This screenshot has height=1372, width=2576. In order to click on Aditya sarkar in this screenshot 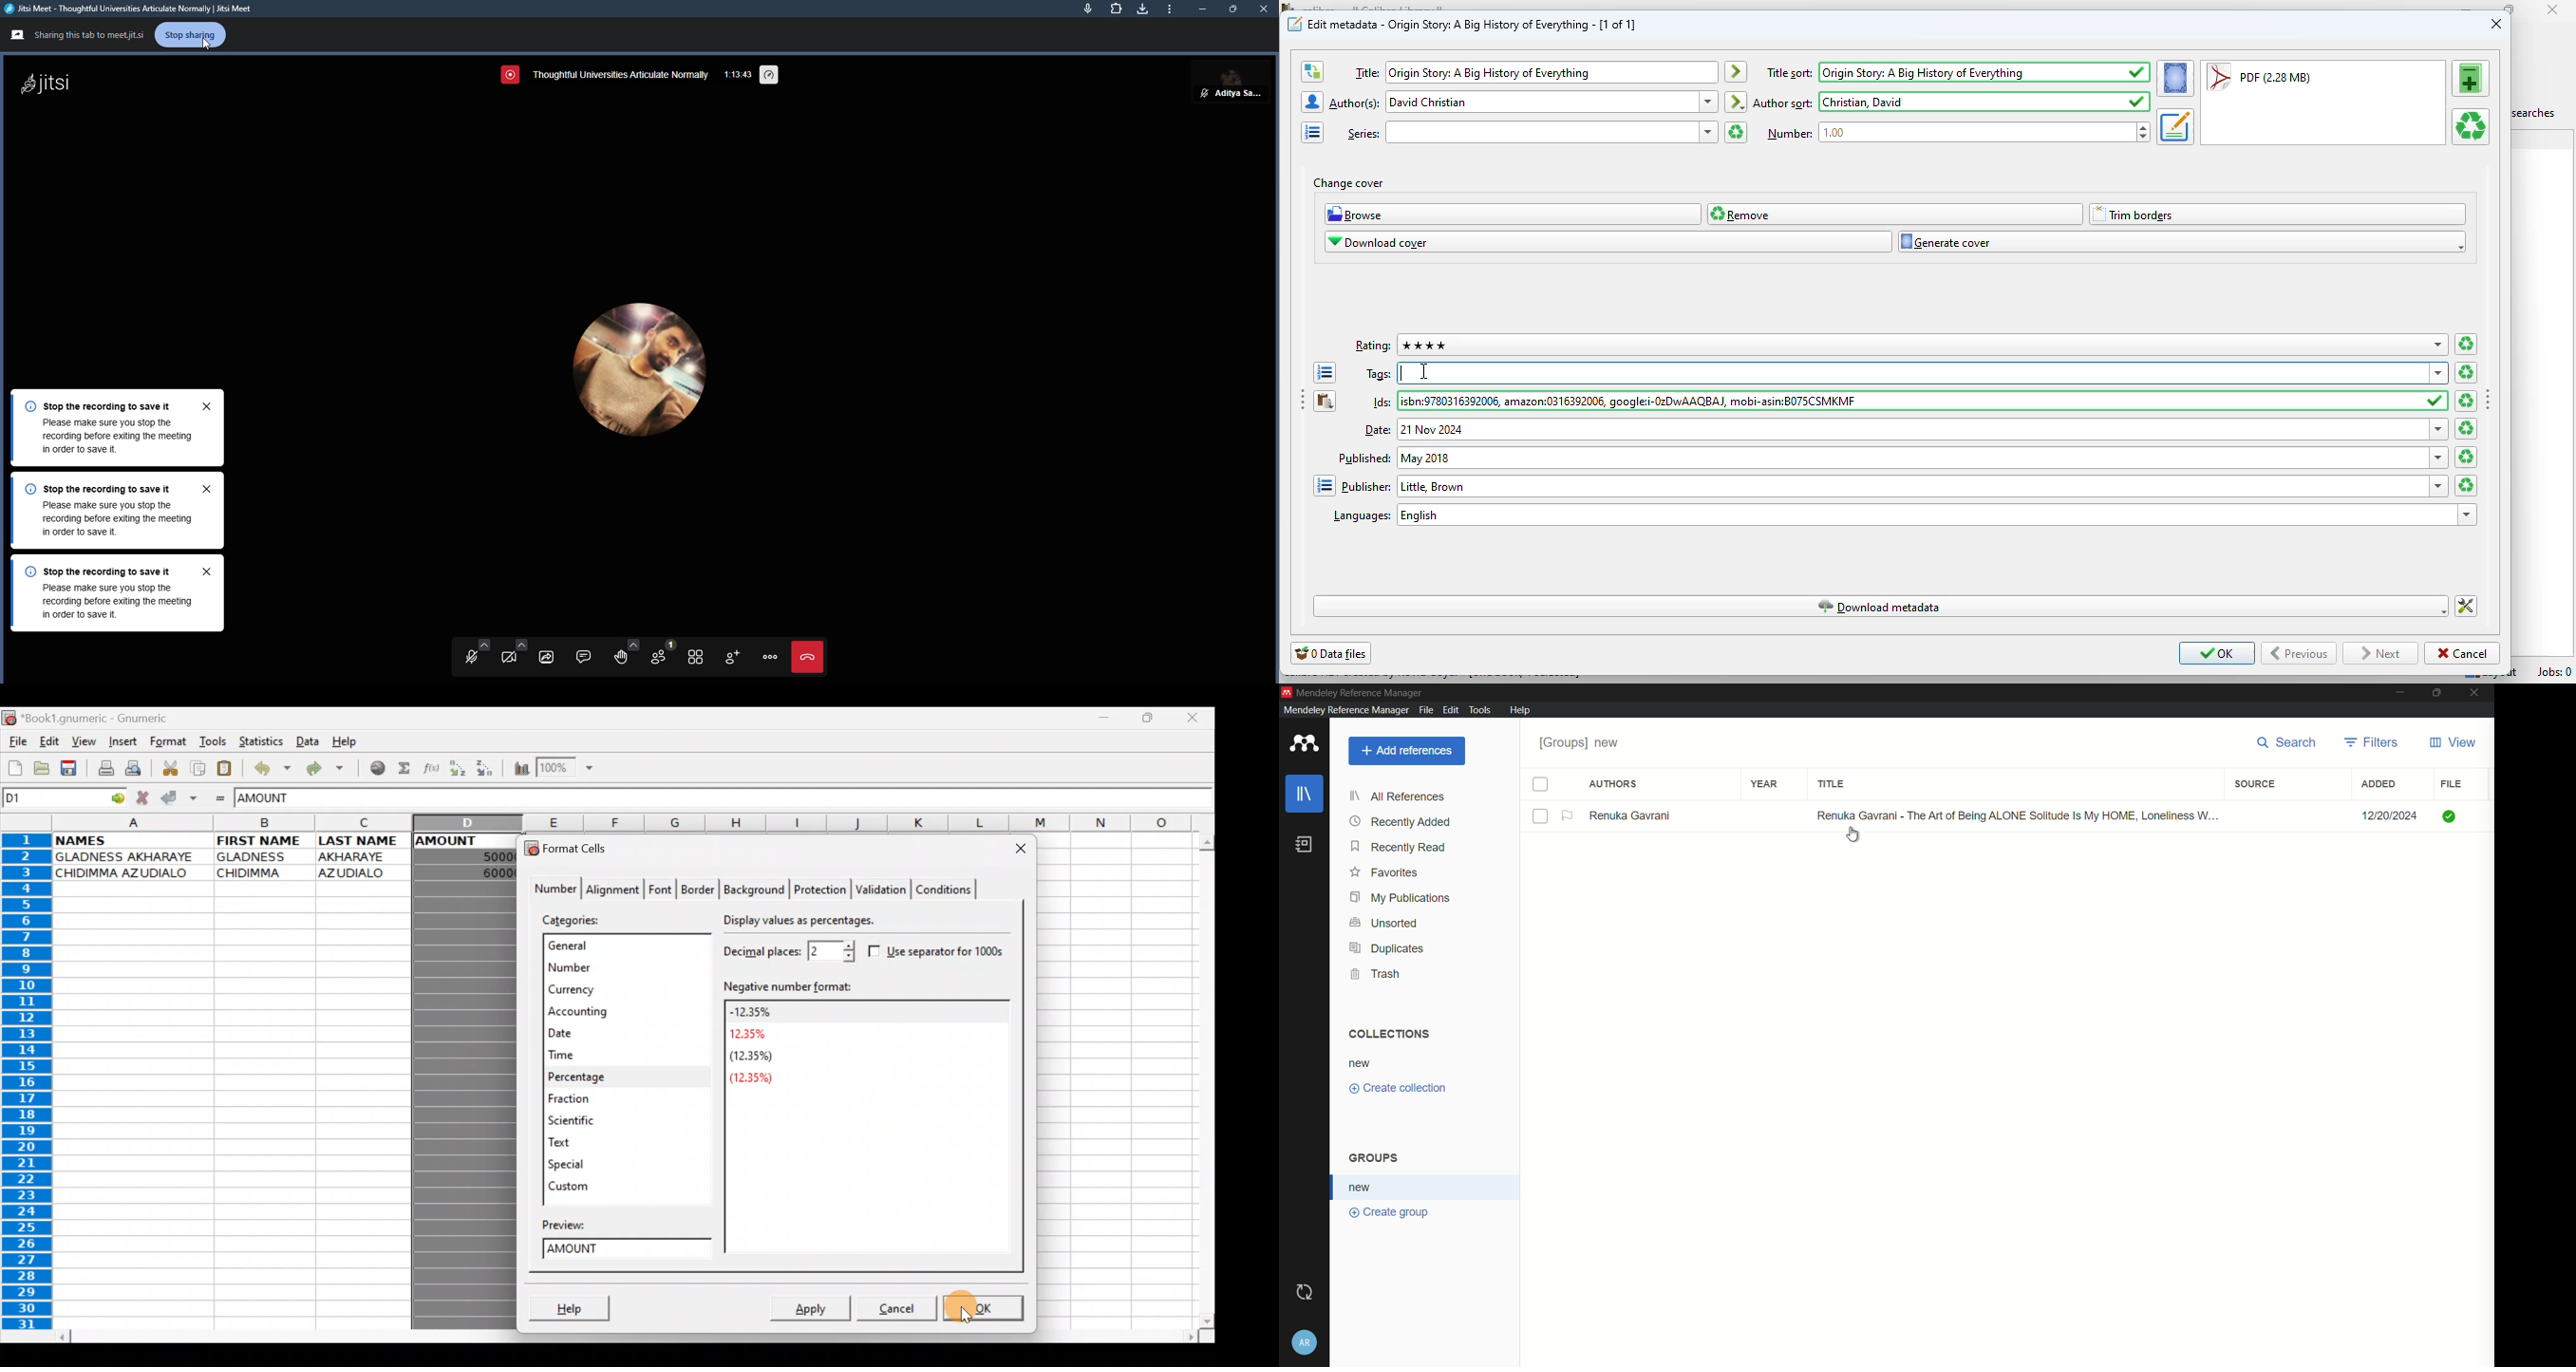, I will do `click(1225, 81)`.